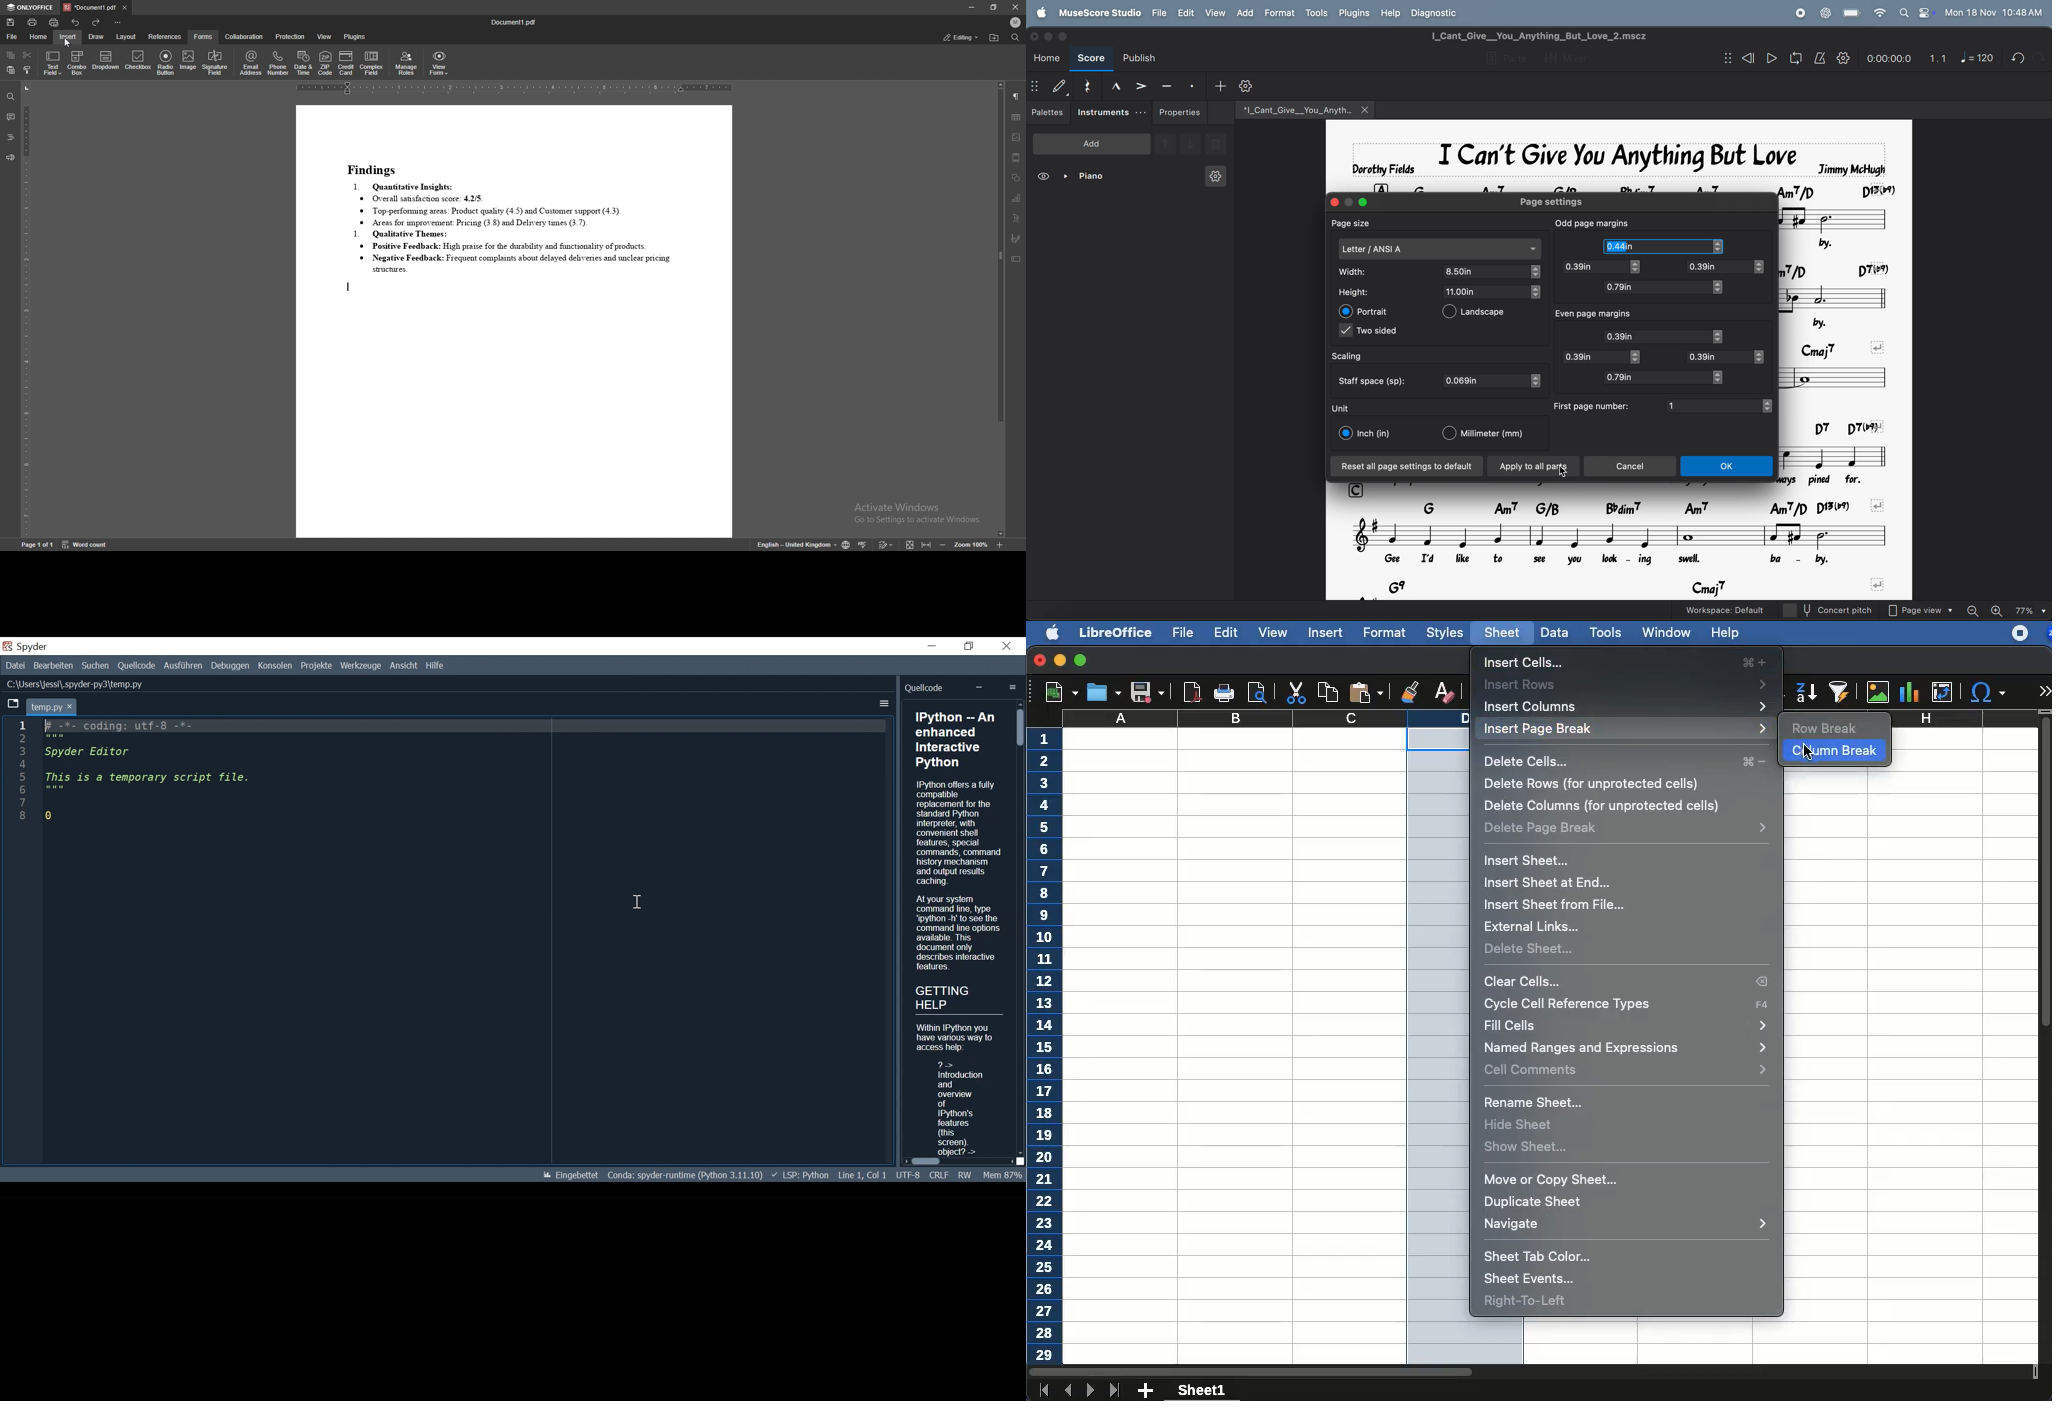 Image resolution: width=2072 pixels, height=1428 pixels. What do you see at coordinates (1440, 250) in the screenshot?
I see `letter ` at bounding box center [1440, 250].